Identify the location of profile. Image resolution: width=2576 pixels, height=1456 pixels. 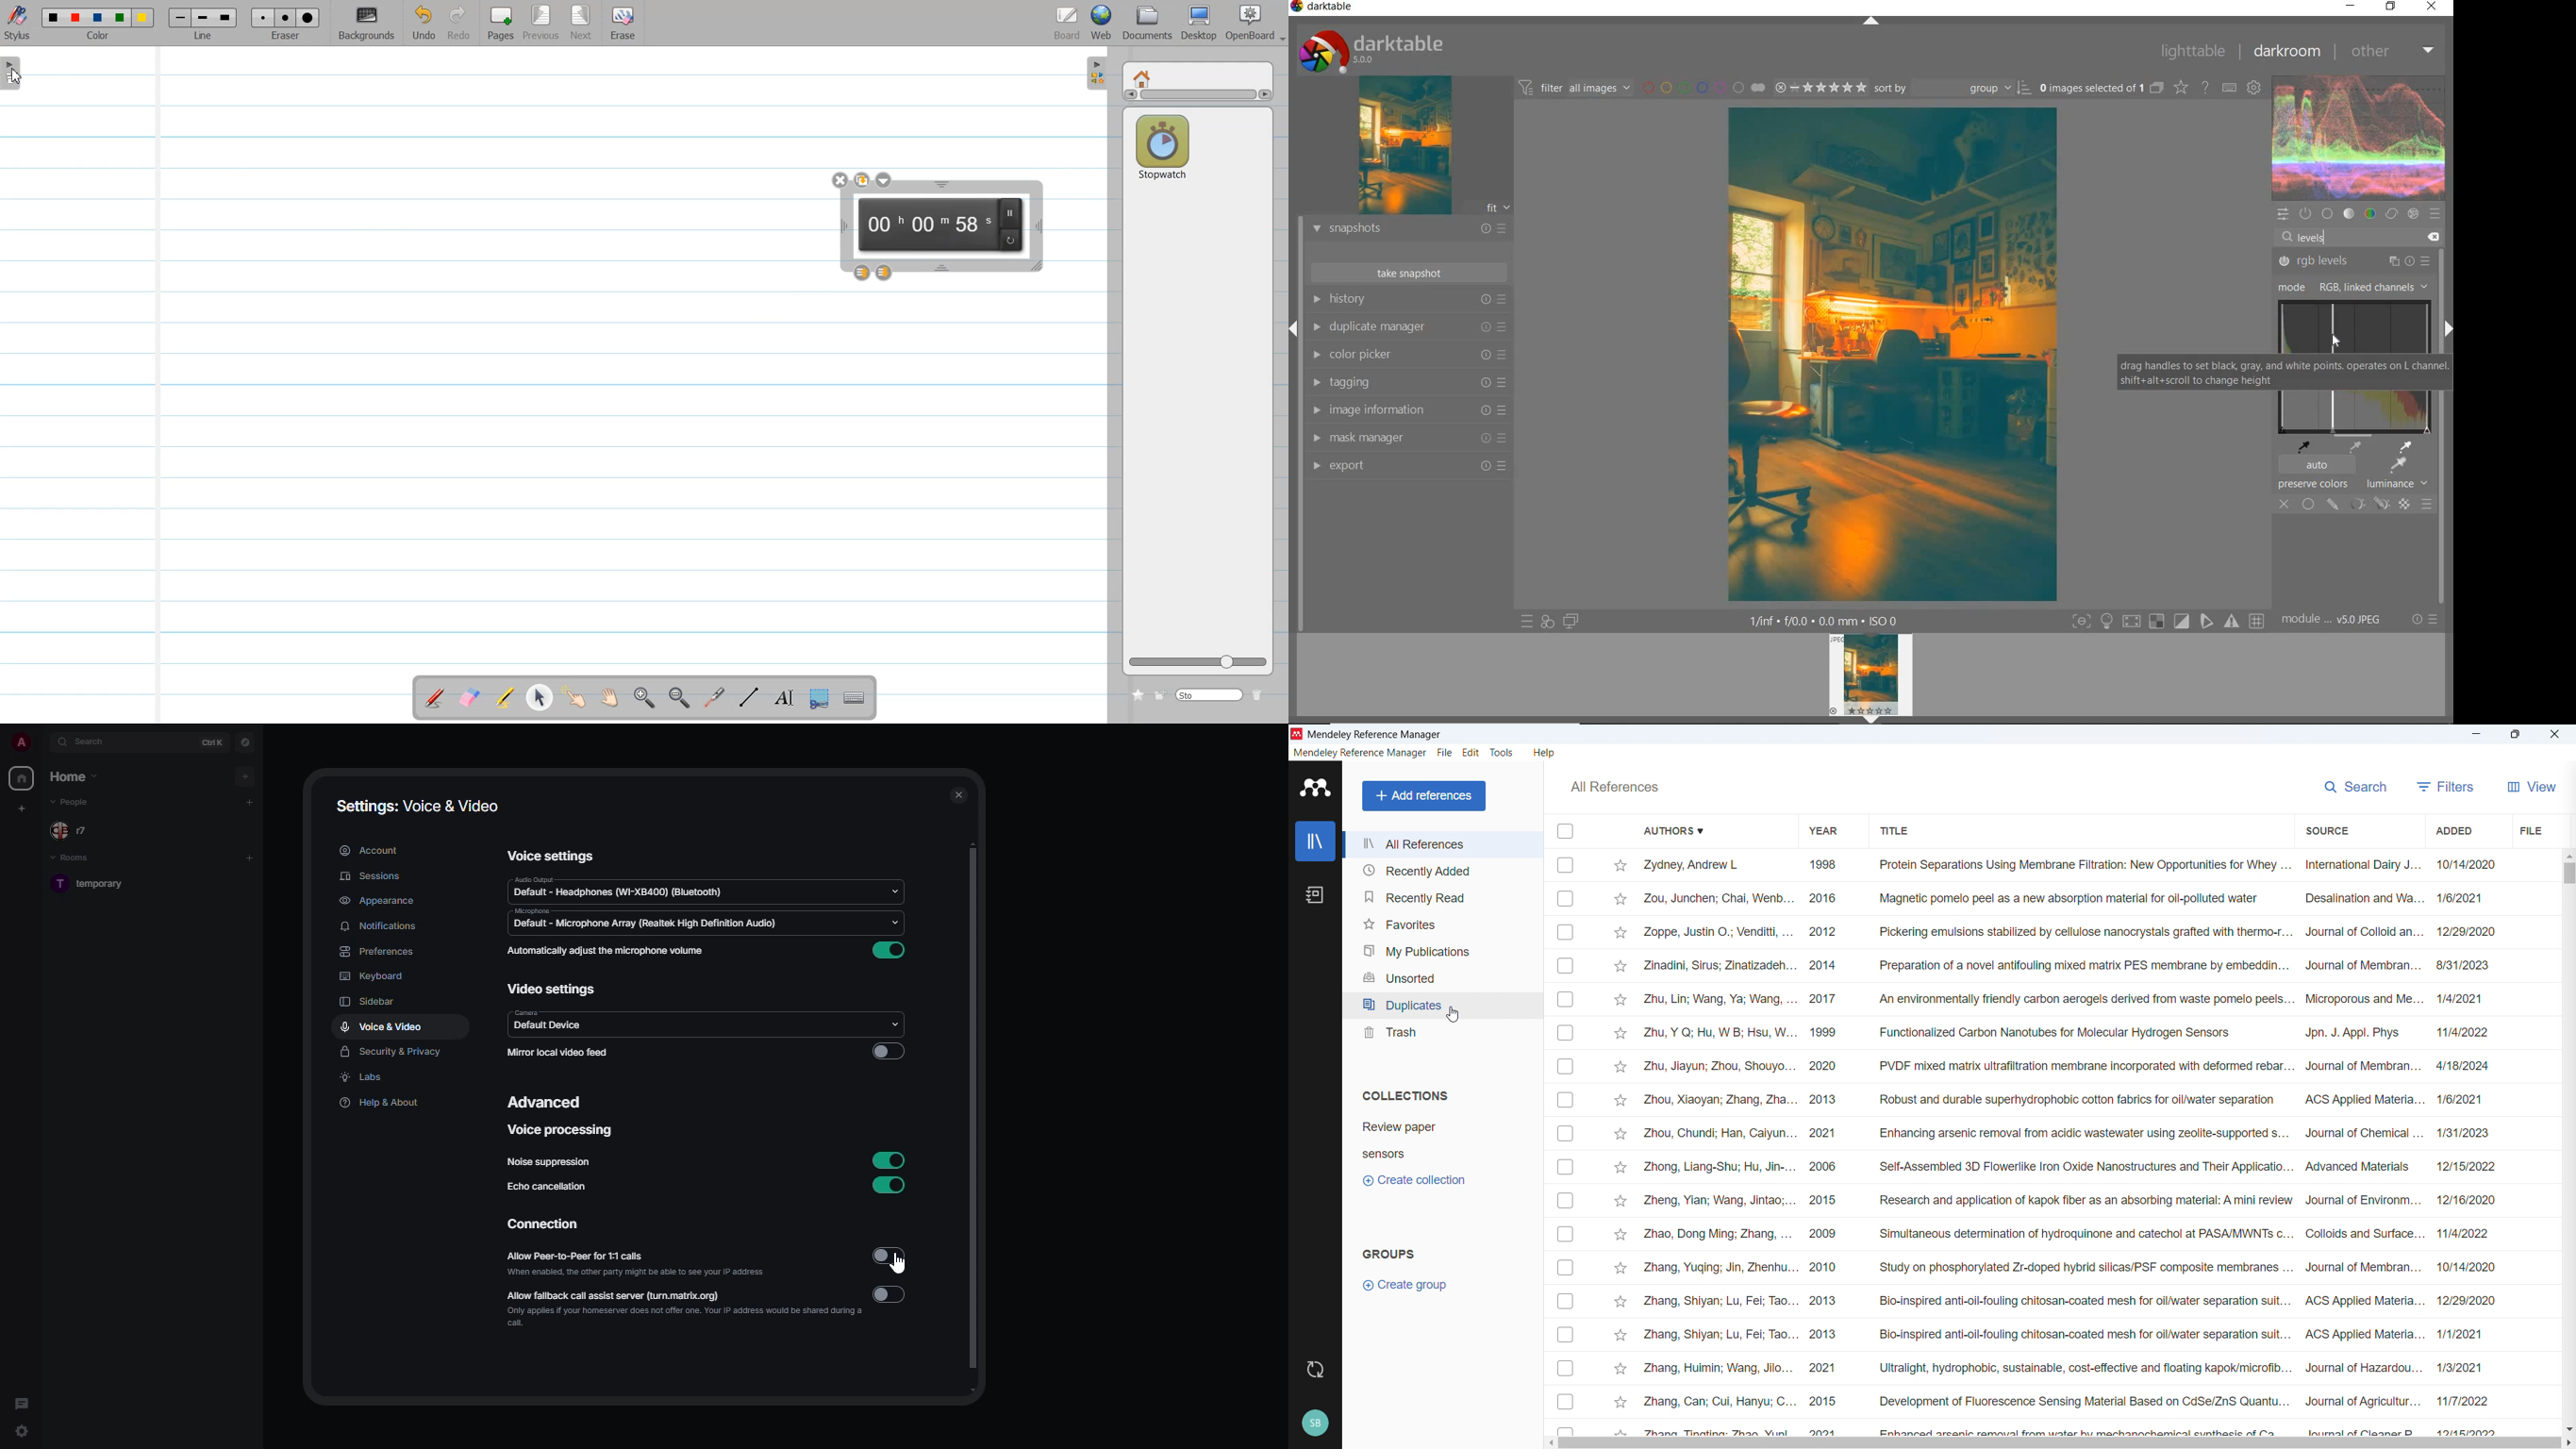
(1314, 1423).